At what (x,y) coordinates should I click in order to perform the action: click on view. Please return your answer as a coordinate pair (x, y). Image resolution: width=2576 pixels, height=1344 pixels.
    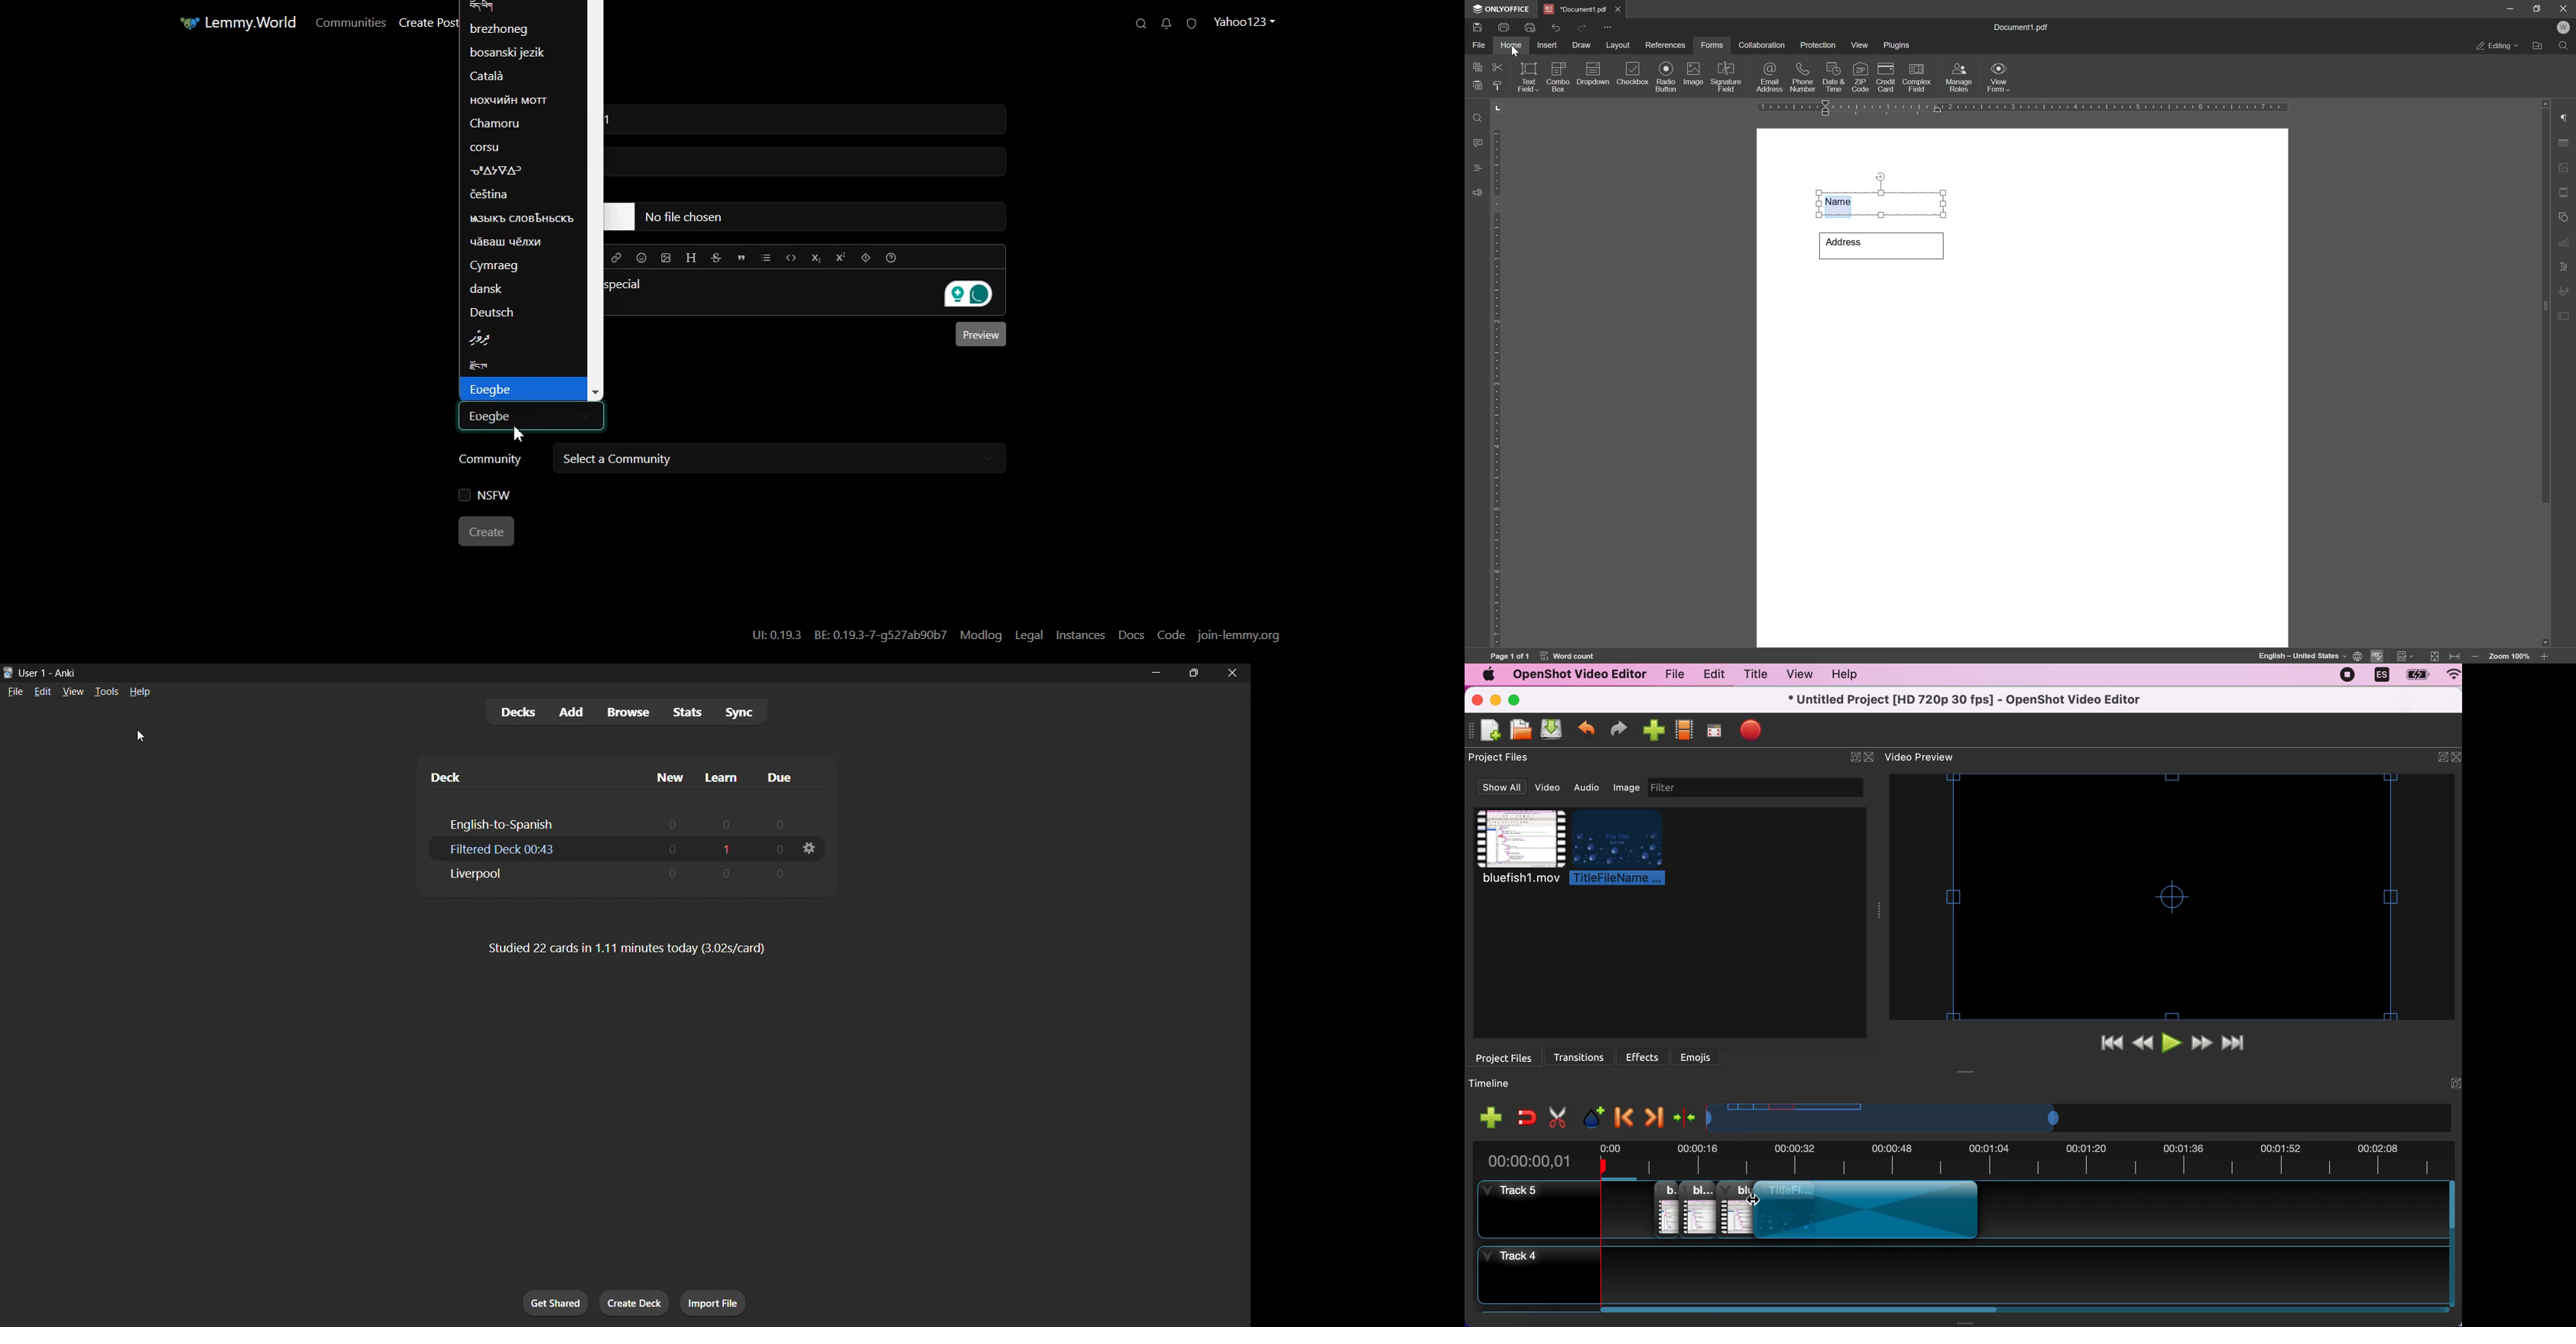
    Looking at the image, I should click on (1861, 45).